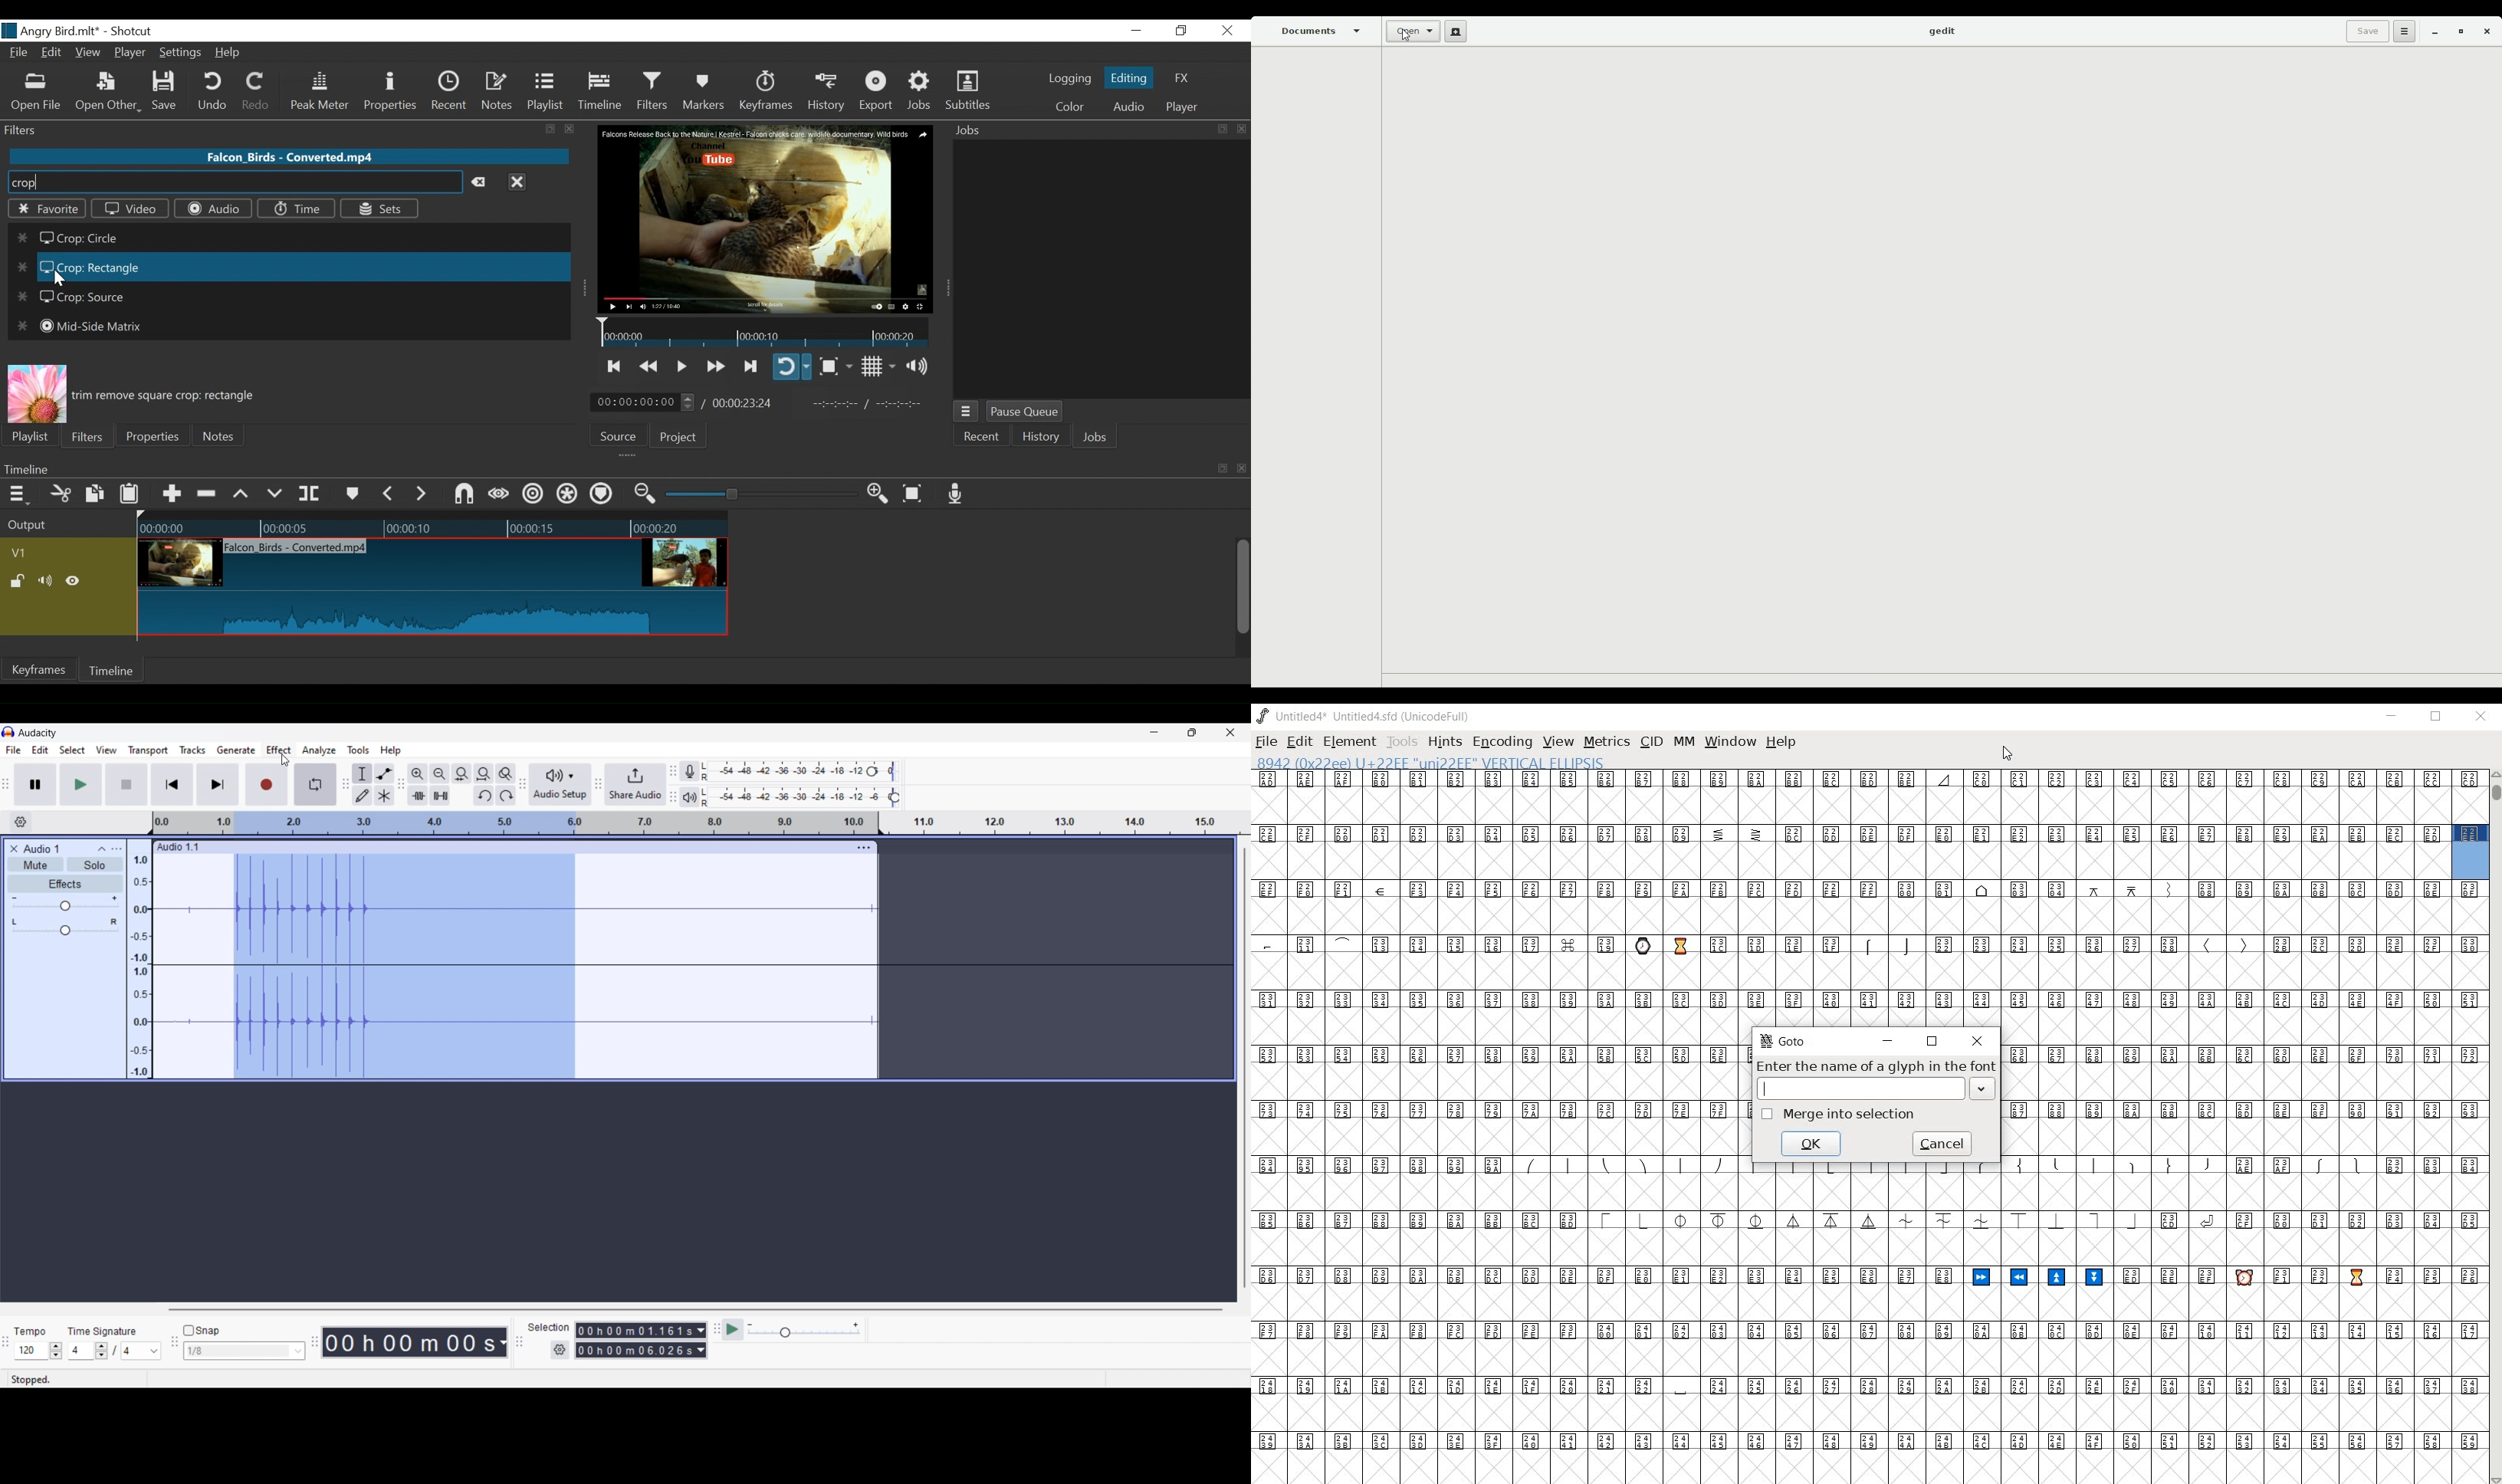  Describe the element at coordinates (972, 131) in the screenshot. I see `Jobs` at that location.